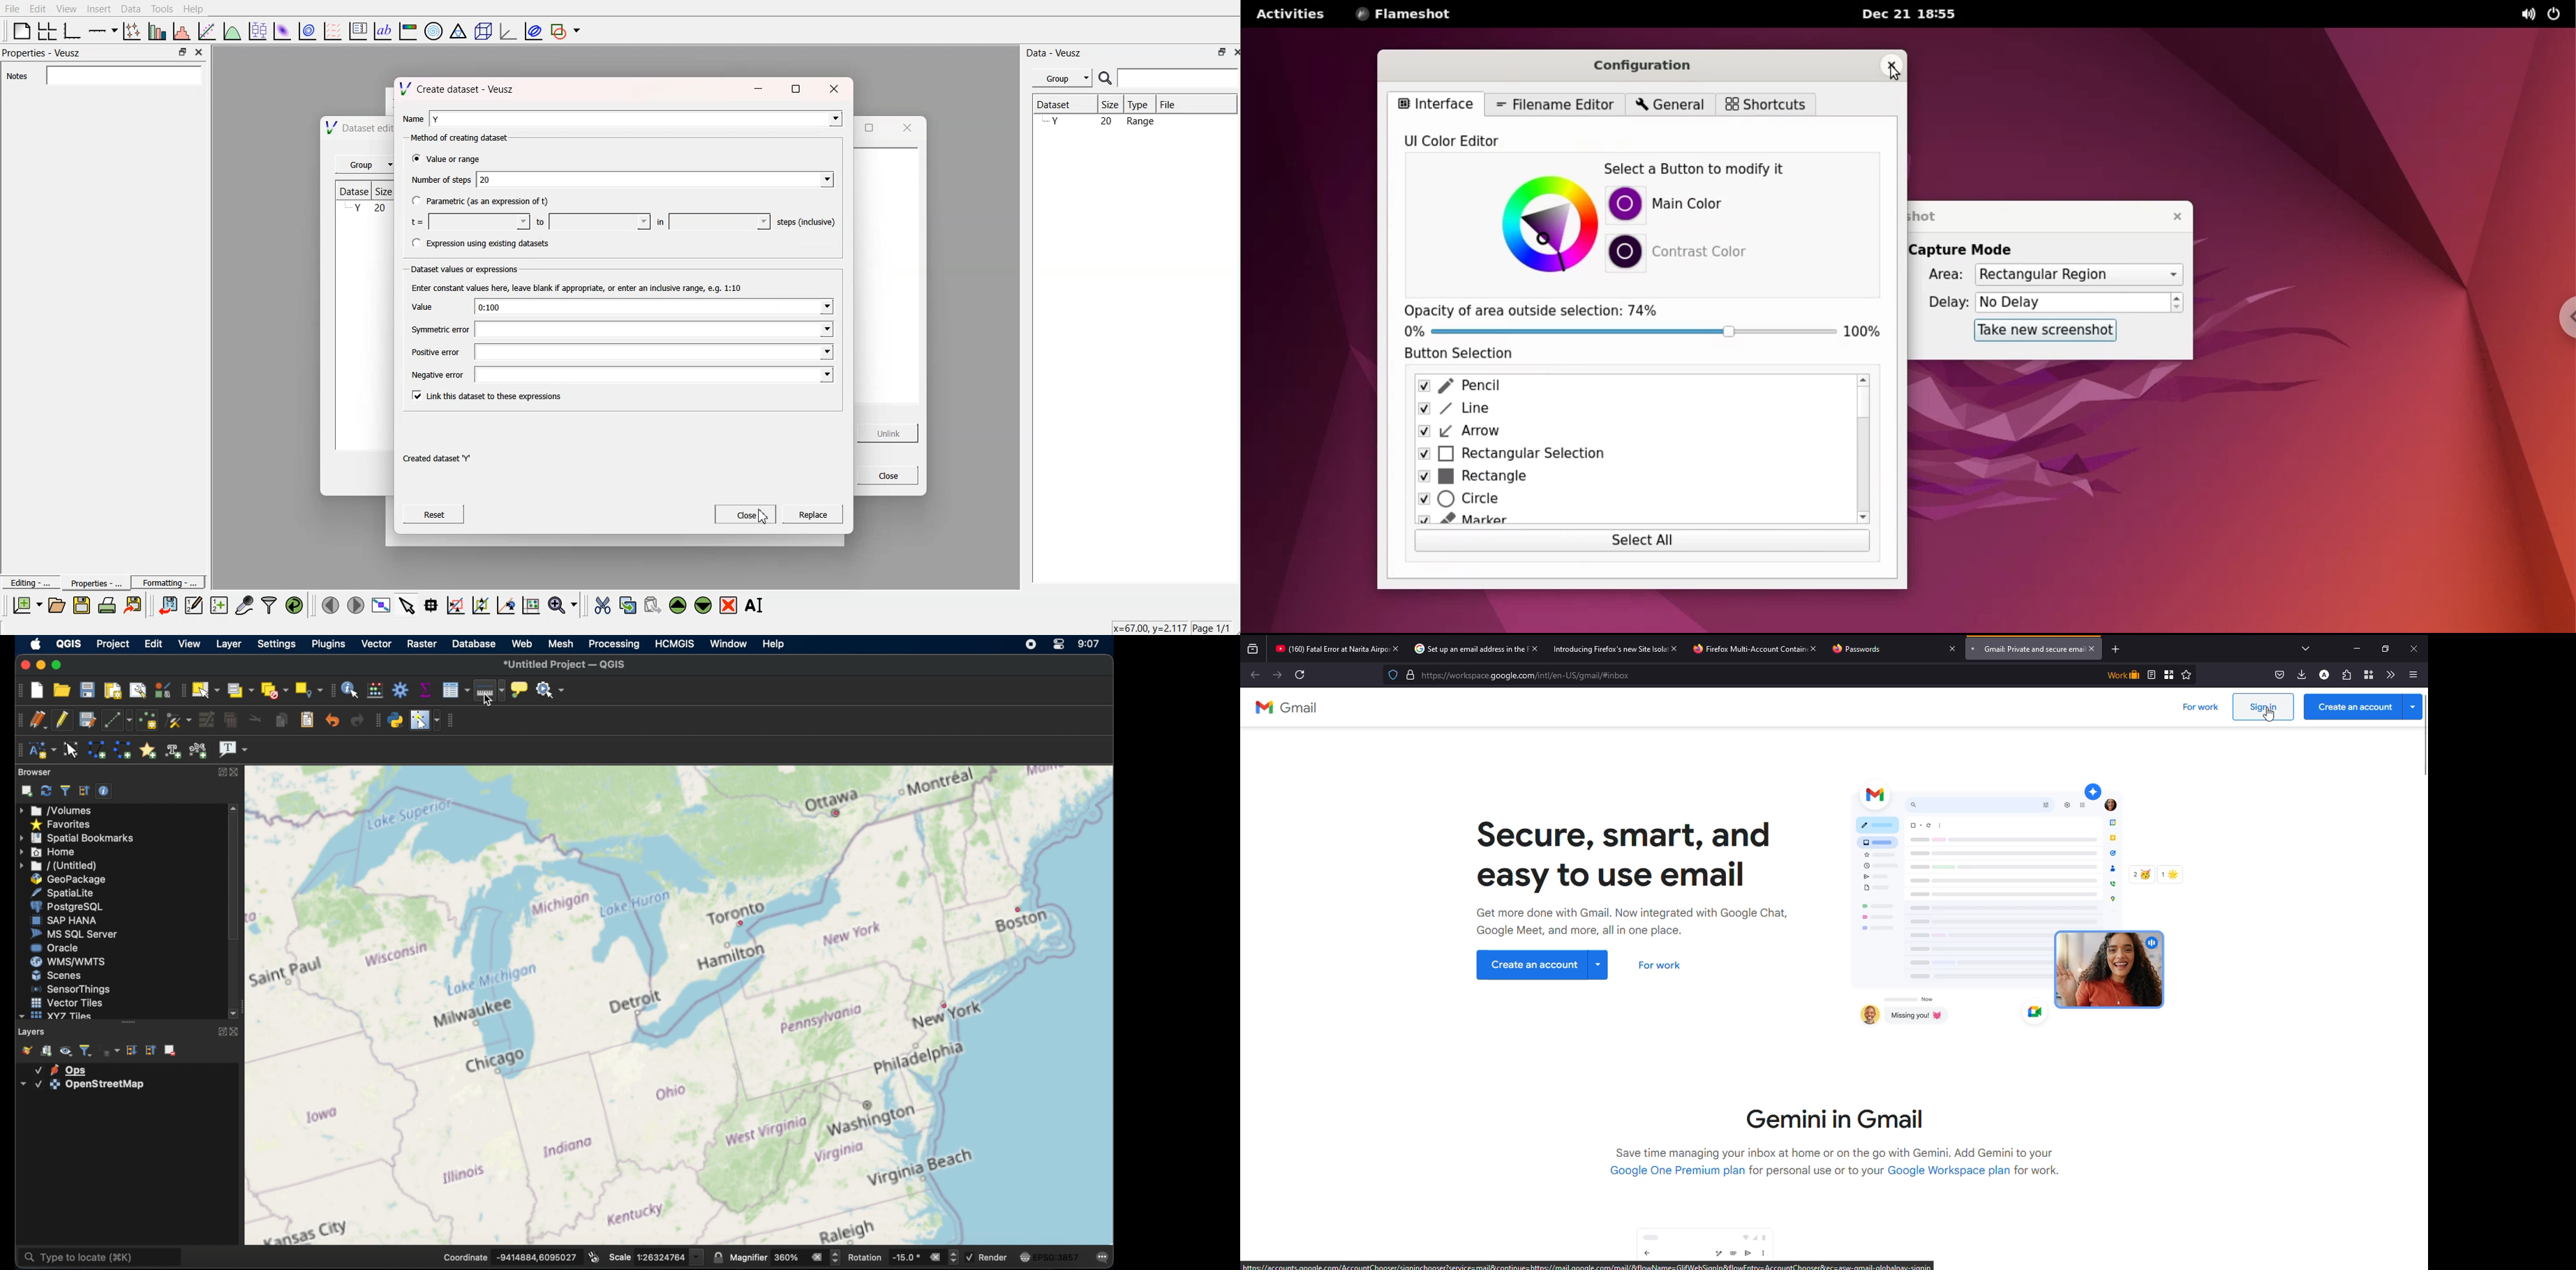 This screenshot has width=2576, height=1288. What do you see at coordinates (1601, 649) in the screenshot?
I see `introducing Firefox's new Site` at bounding box center [1601, 649].